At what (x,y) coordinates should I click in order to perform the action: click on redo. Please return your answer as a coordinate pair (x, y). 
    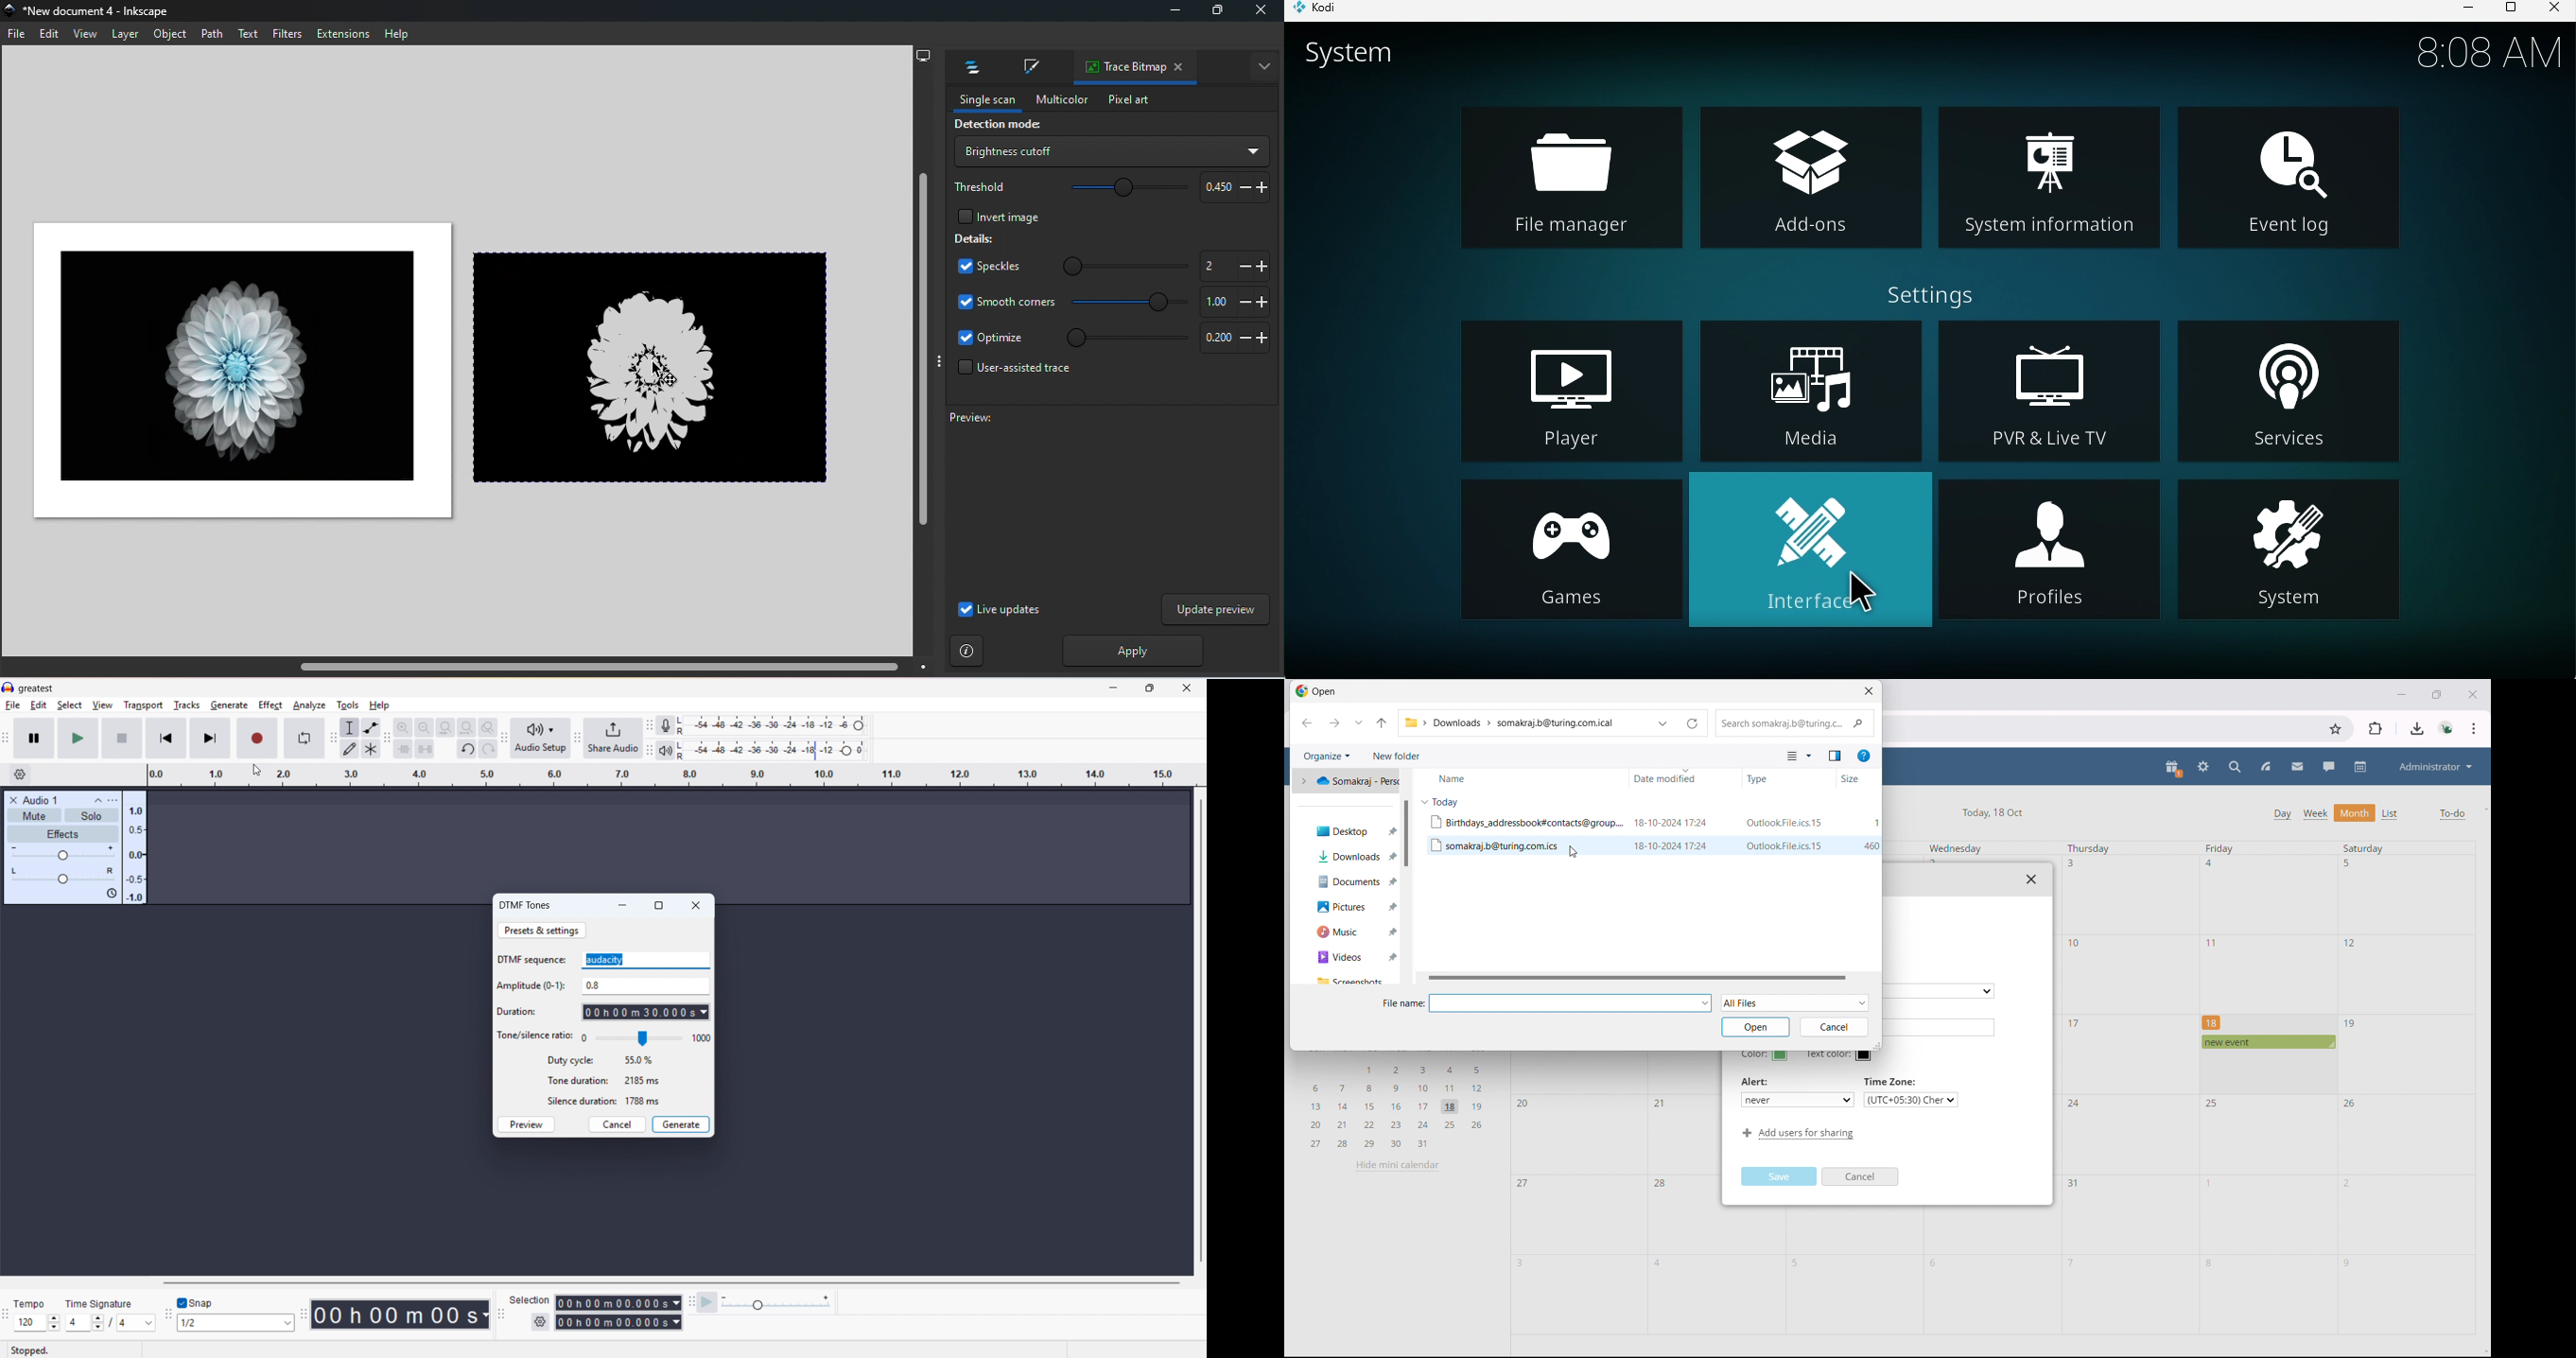
    Looking at the image, I should click on (488, 750).